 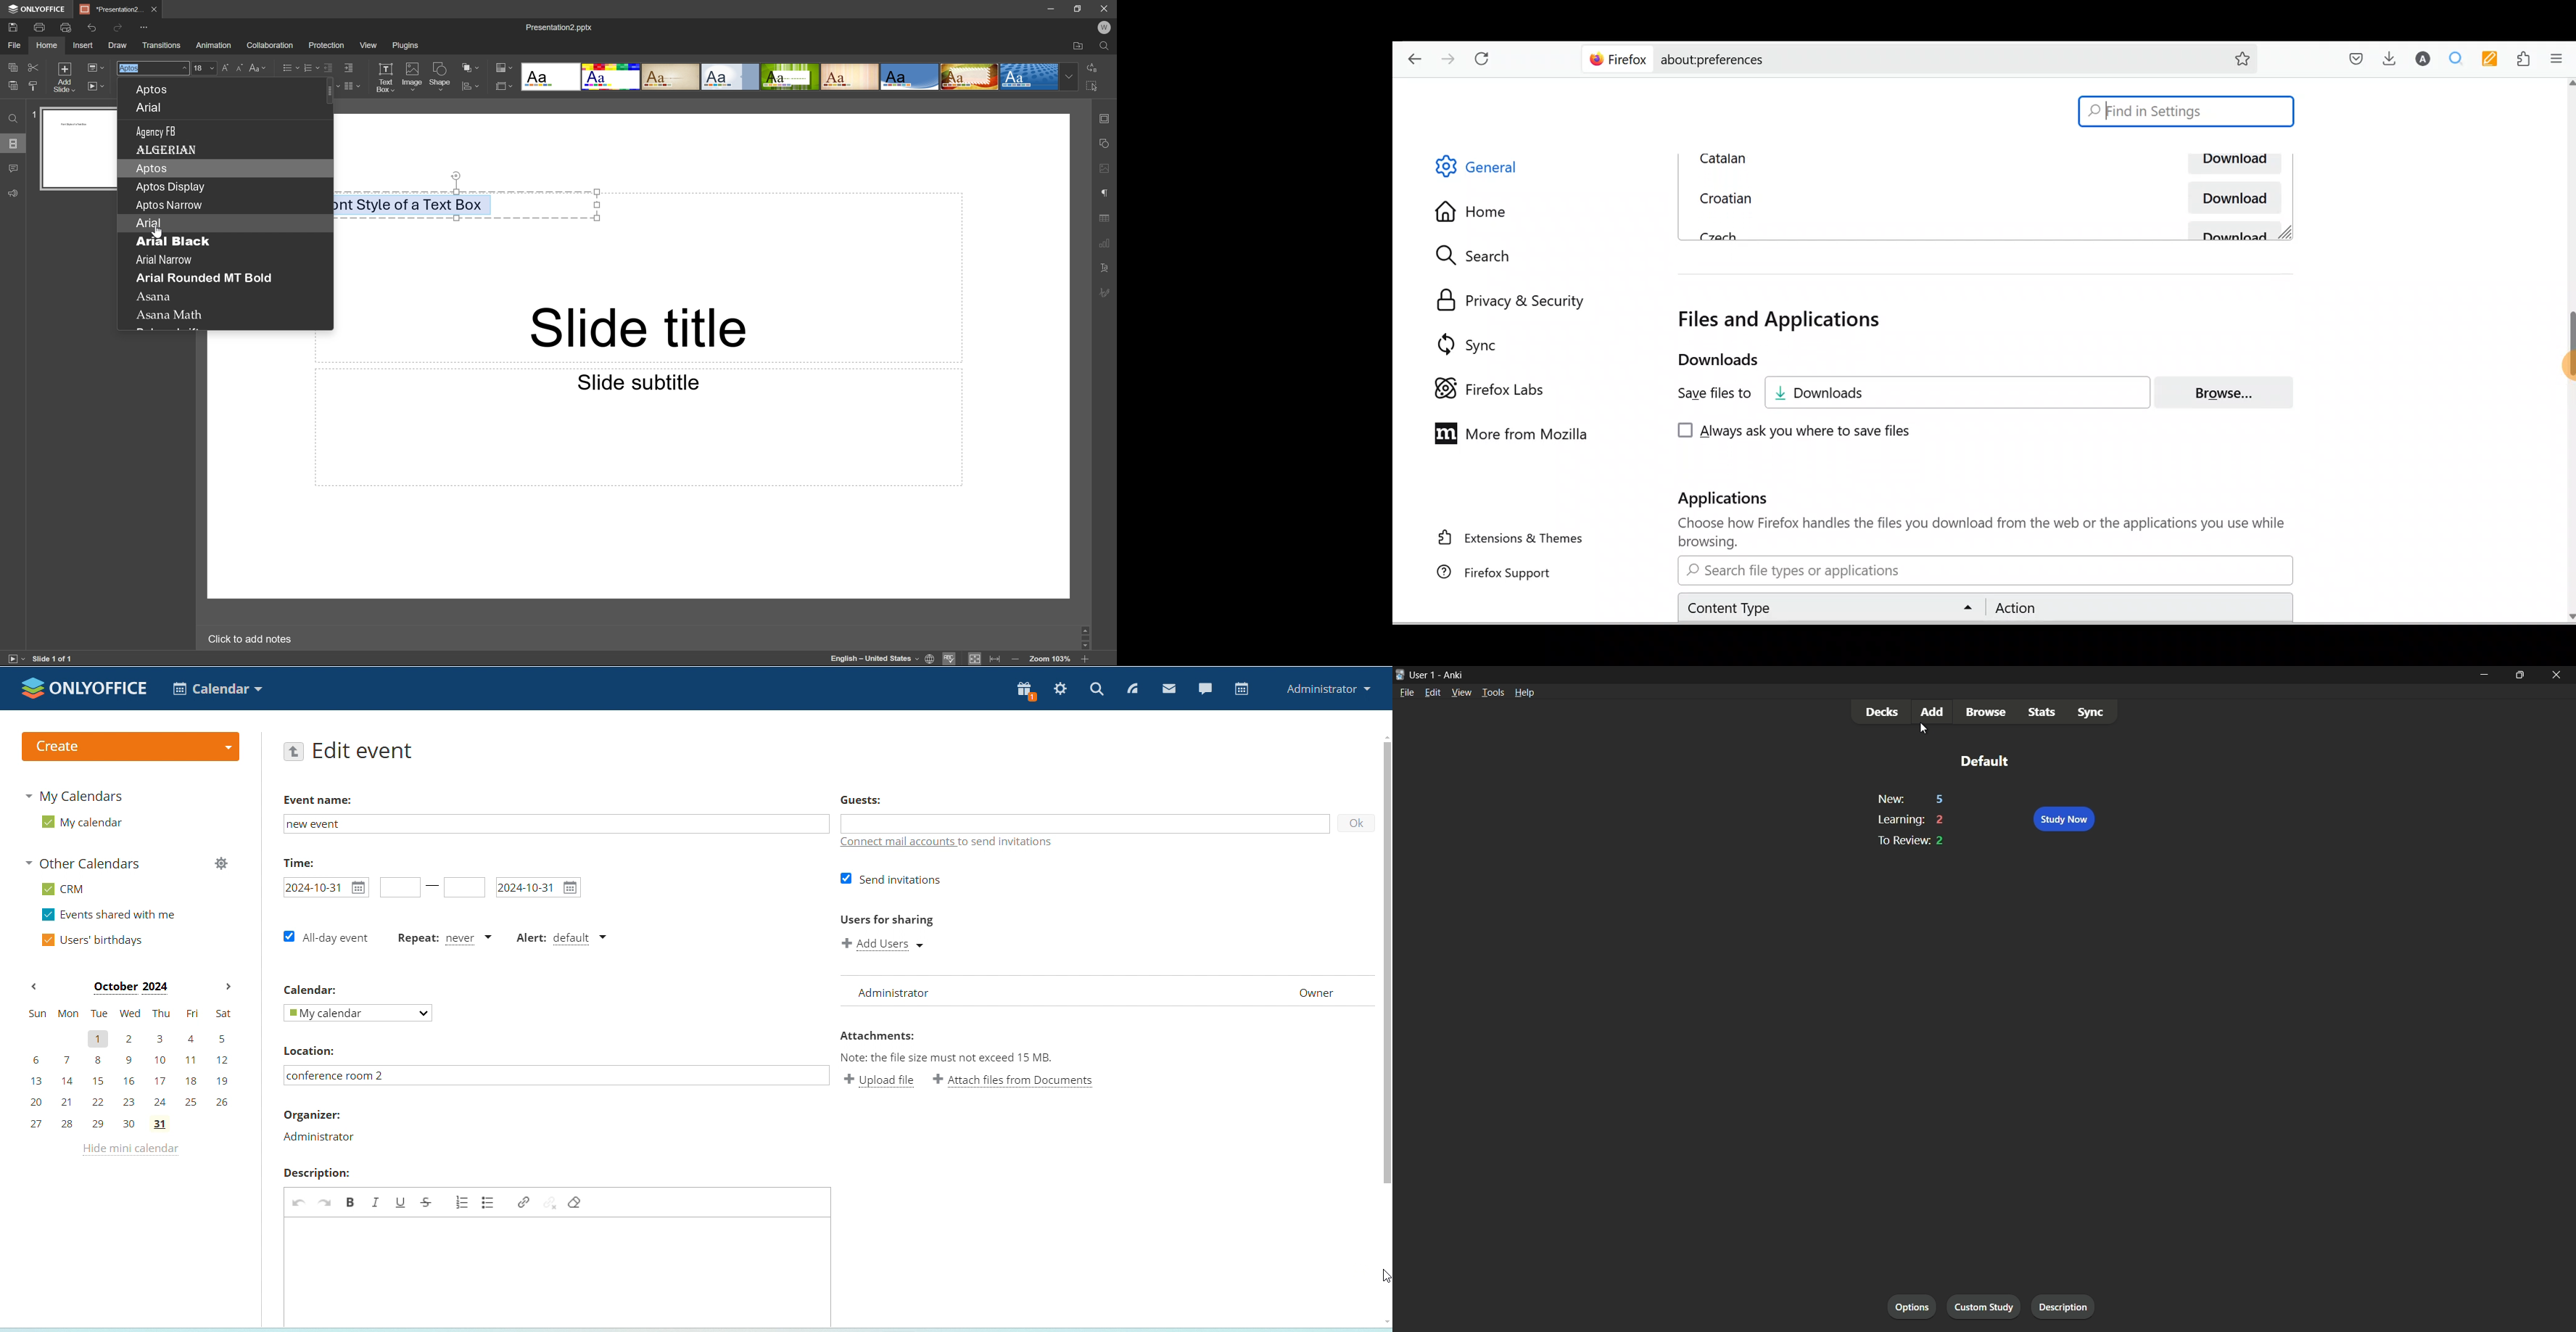 What do you see at coordinates (564, 937) in the screenshot?
I see `alert type` at bounding box center [564, 937].